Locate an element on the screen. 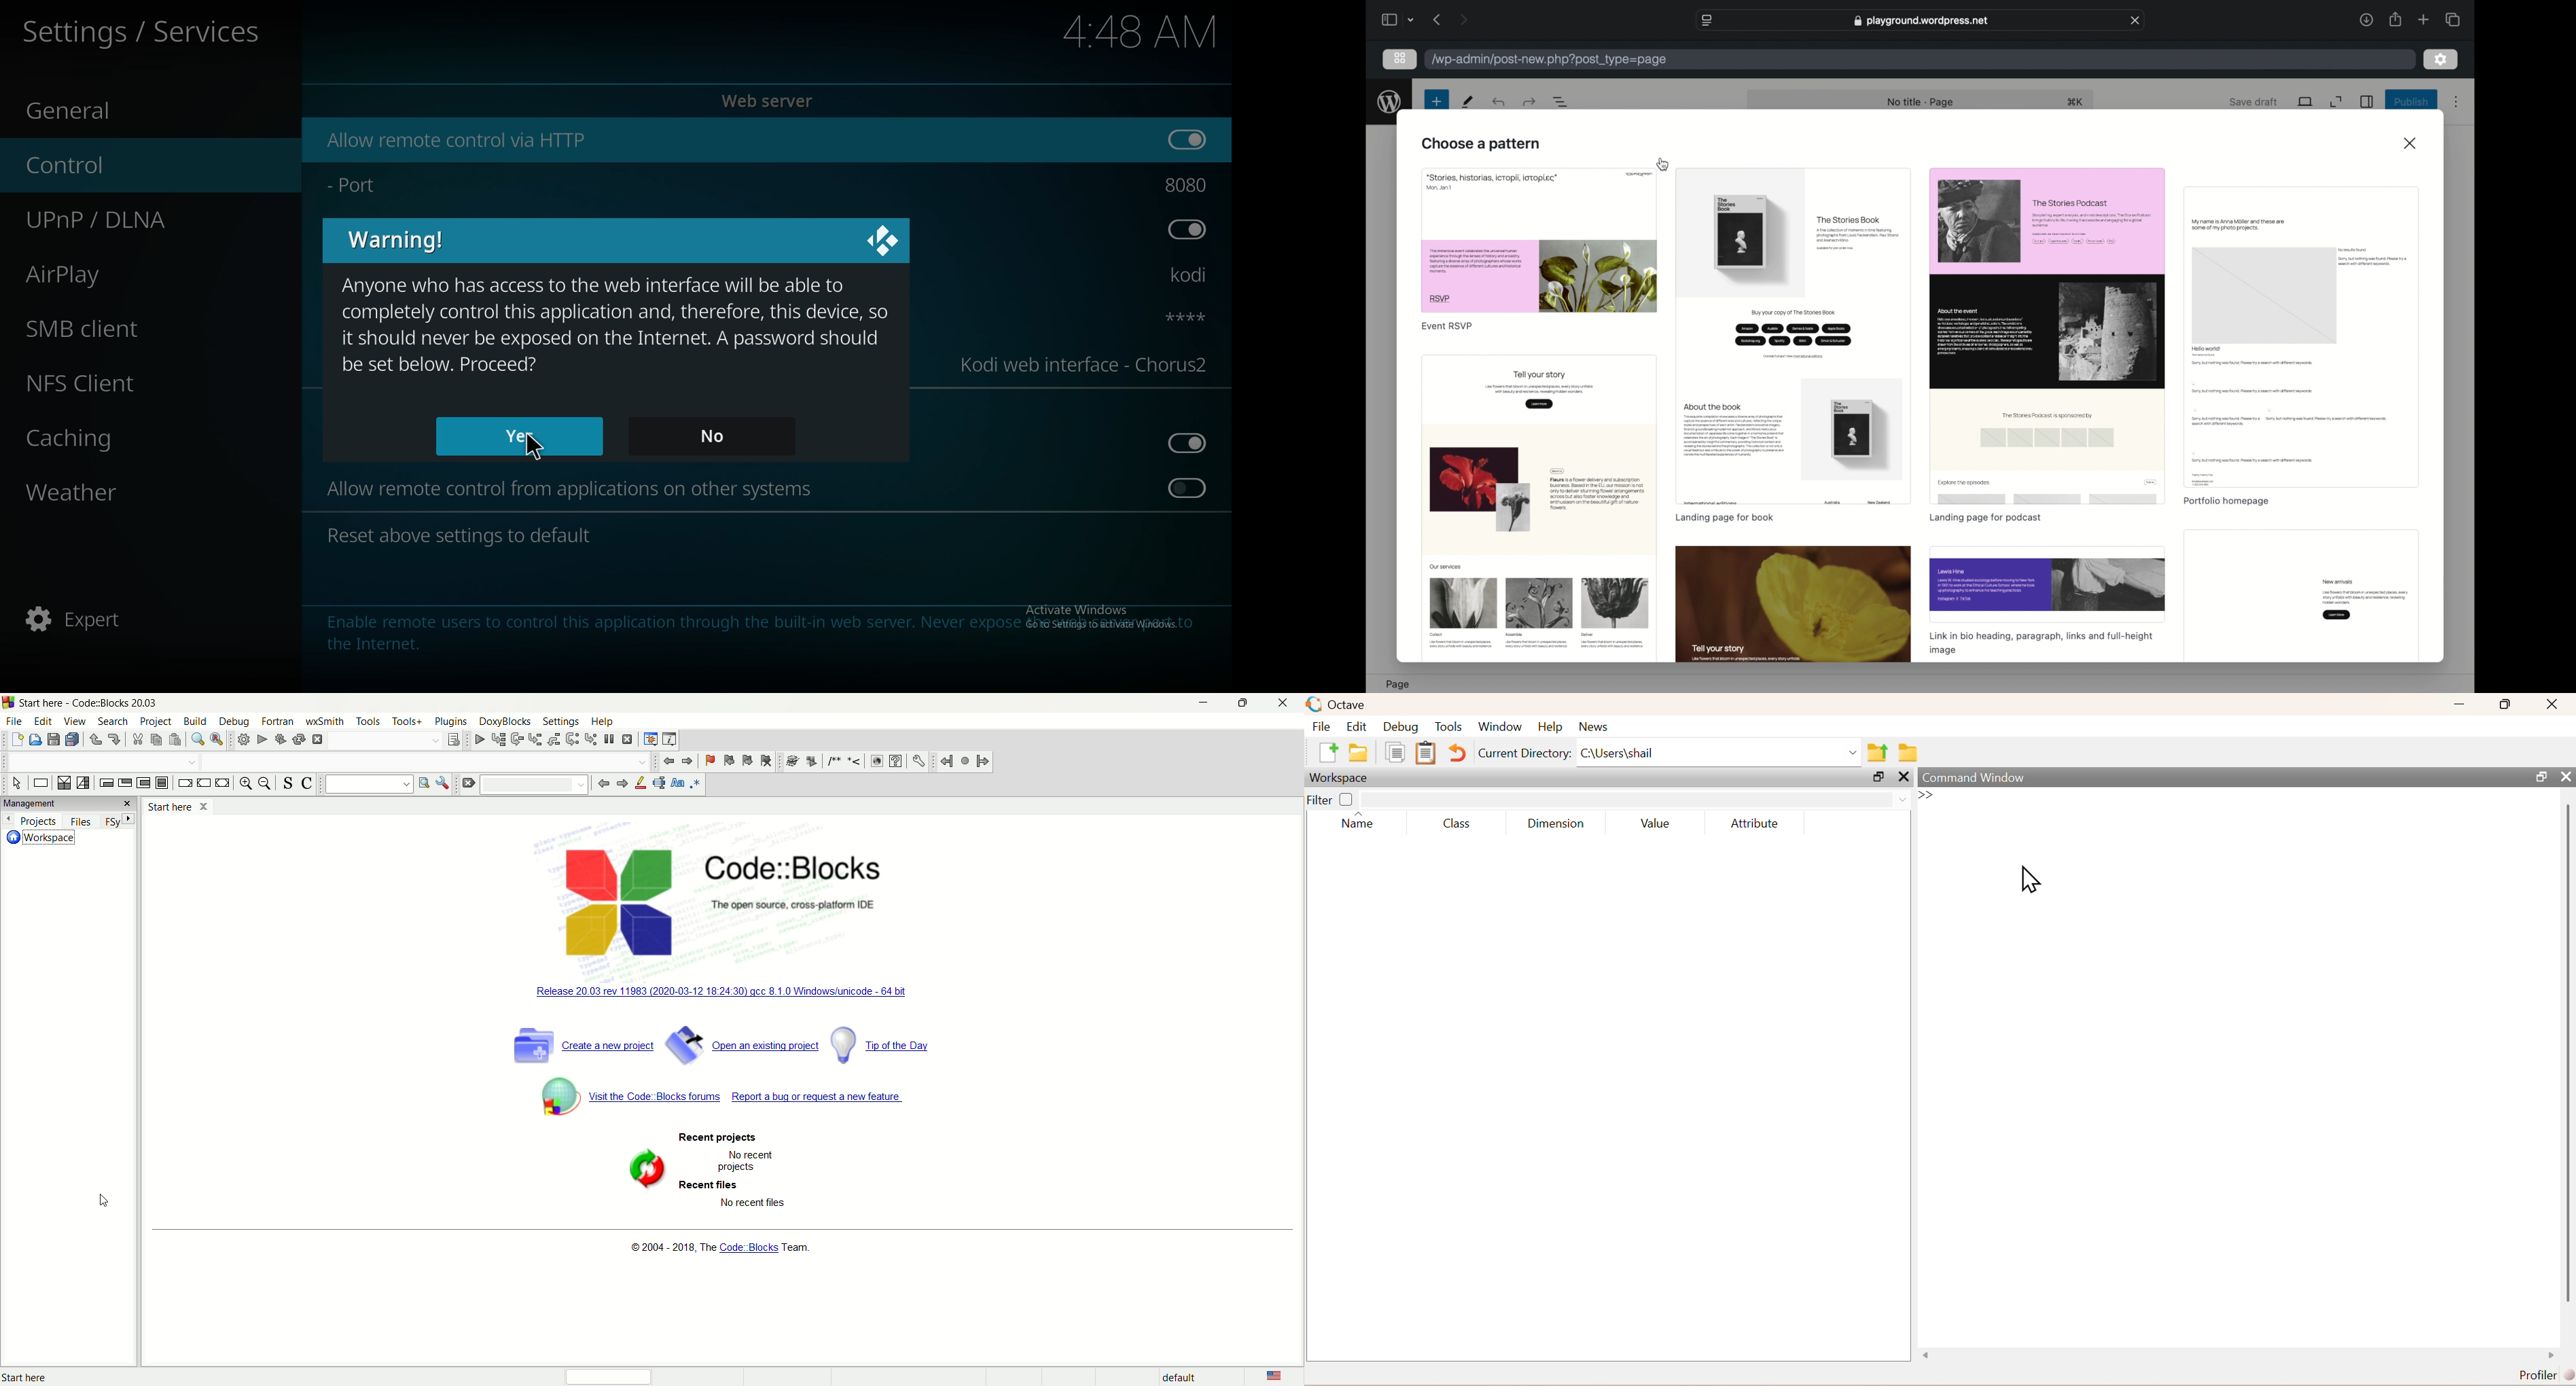 The image size is (2576, 1400). >> is located at coordinates (1927, 794).